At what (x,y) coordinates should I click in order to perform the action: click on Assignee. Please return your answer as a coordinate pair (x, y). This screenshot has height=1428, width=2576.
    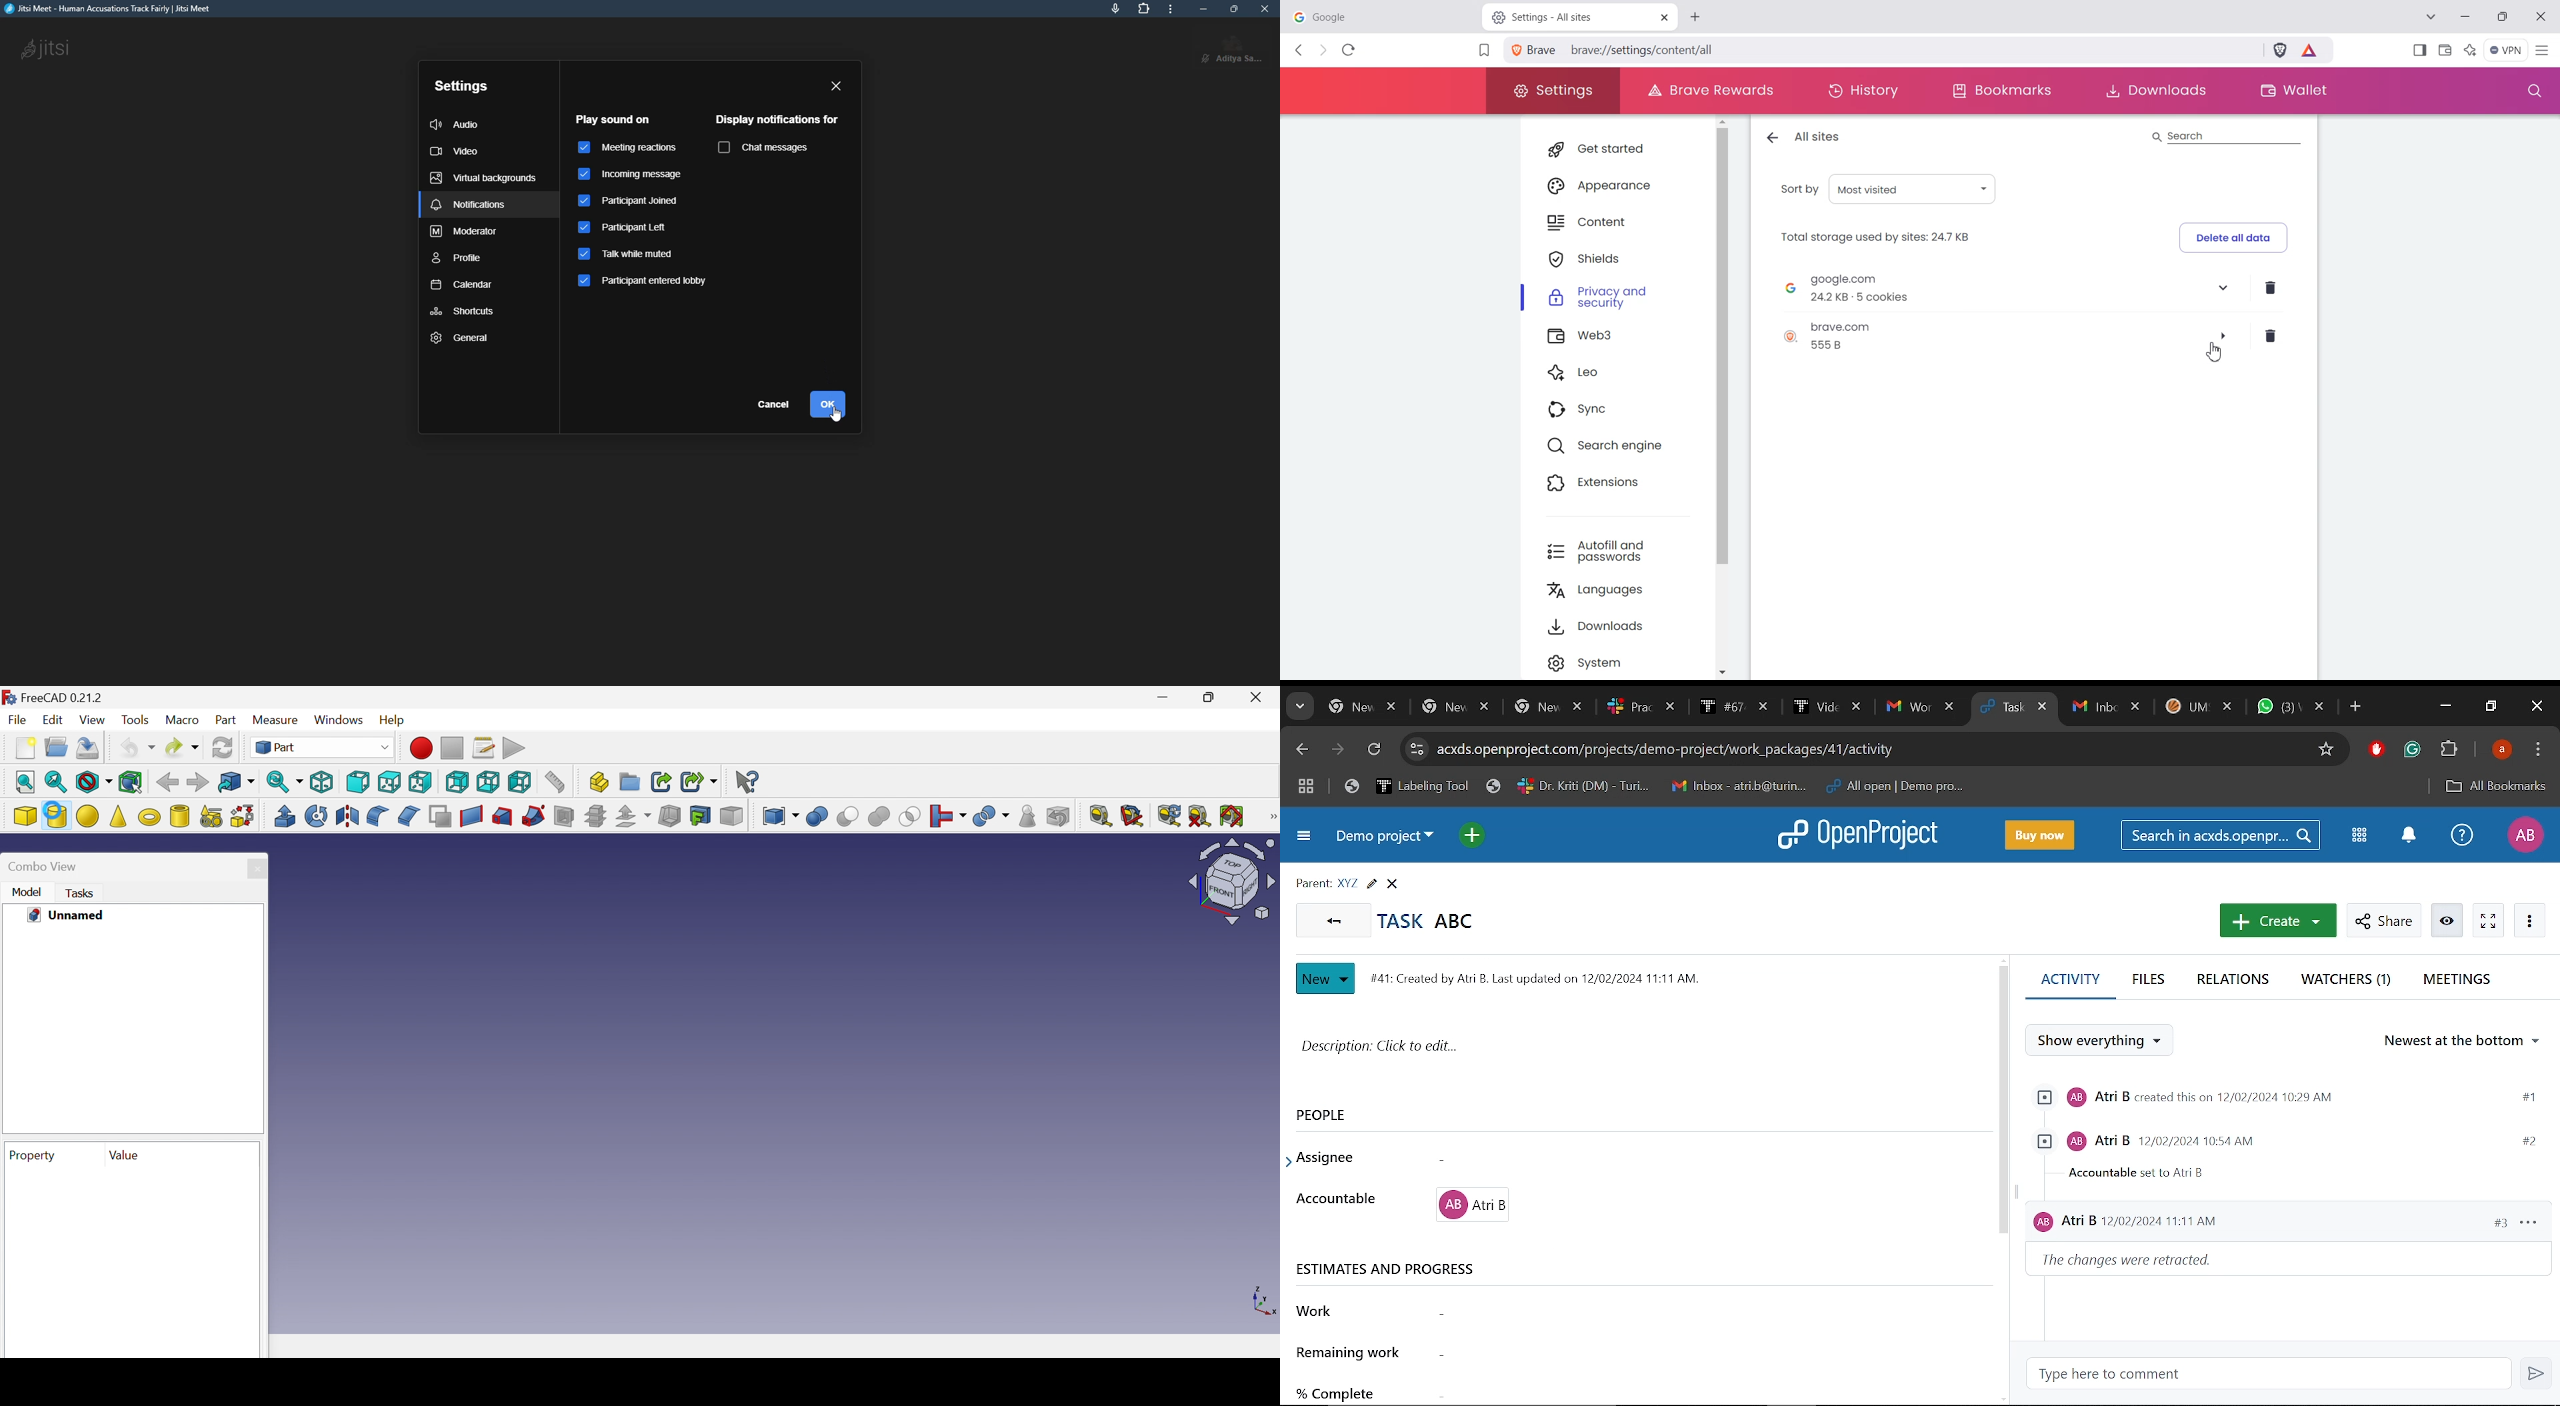
    Looking at the image, I should click on (1338, 1158).